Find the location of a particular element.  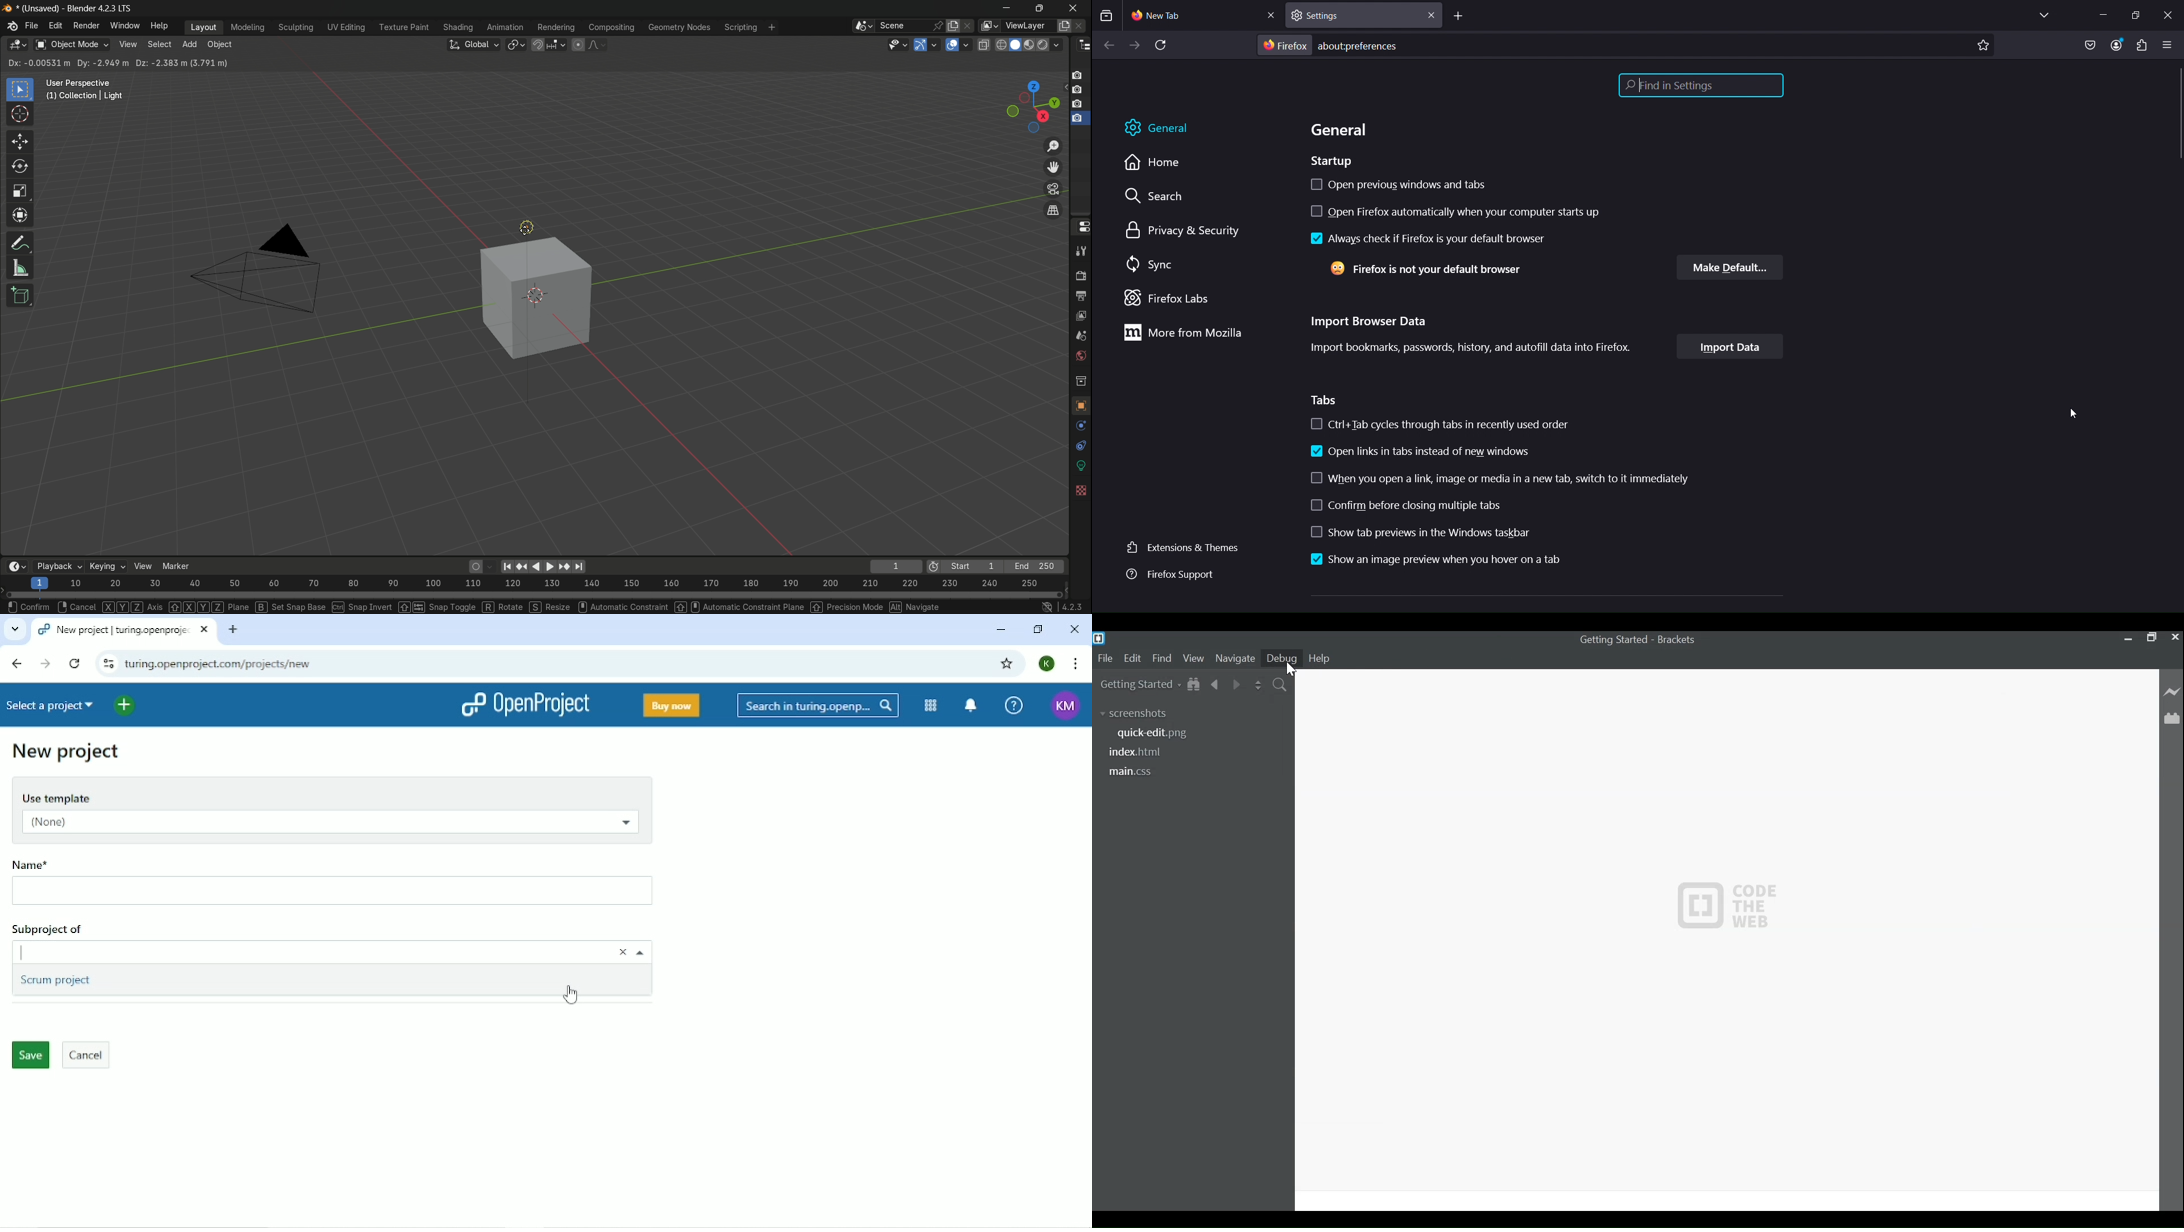

Find in Files is located at coordinates (1281, 686).